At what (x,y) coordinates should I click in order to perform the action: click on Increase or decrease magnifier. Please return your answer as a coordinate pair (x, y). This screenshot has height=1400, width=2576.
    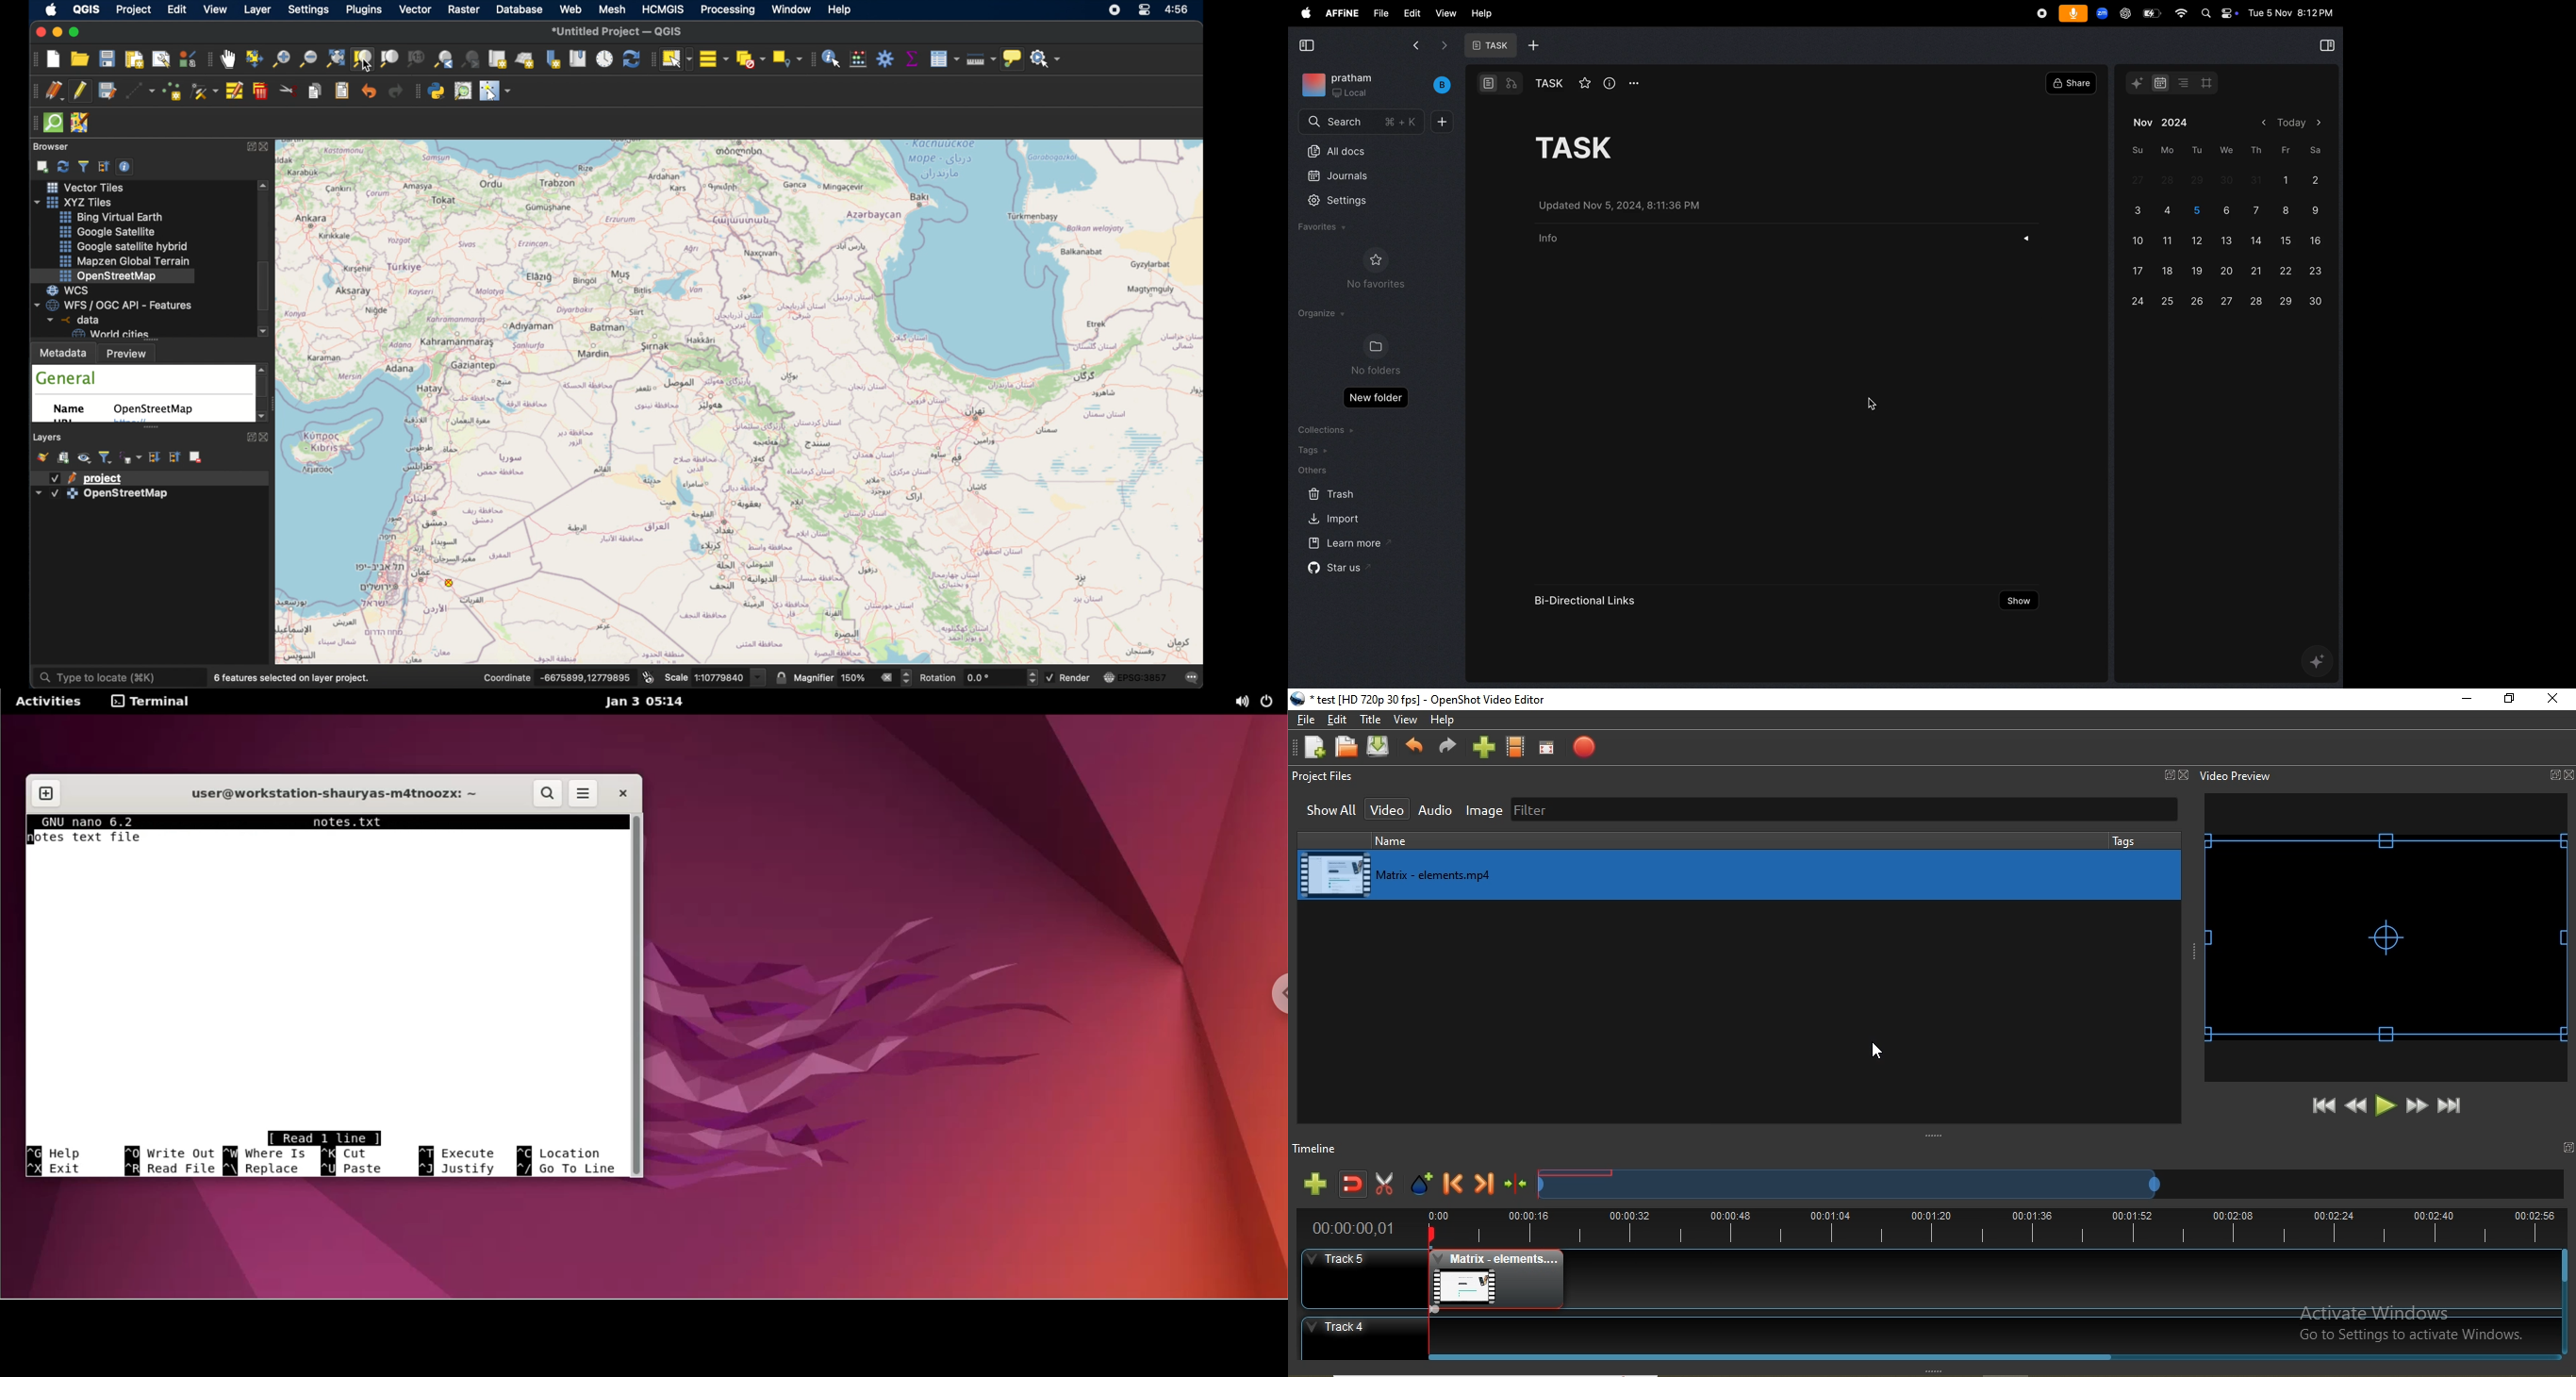
    Looking at the image, I should click on (908, 678).